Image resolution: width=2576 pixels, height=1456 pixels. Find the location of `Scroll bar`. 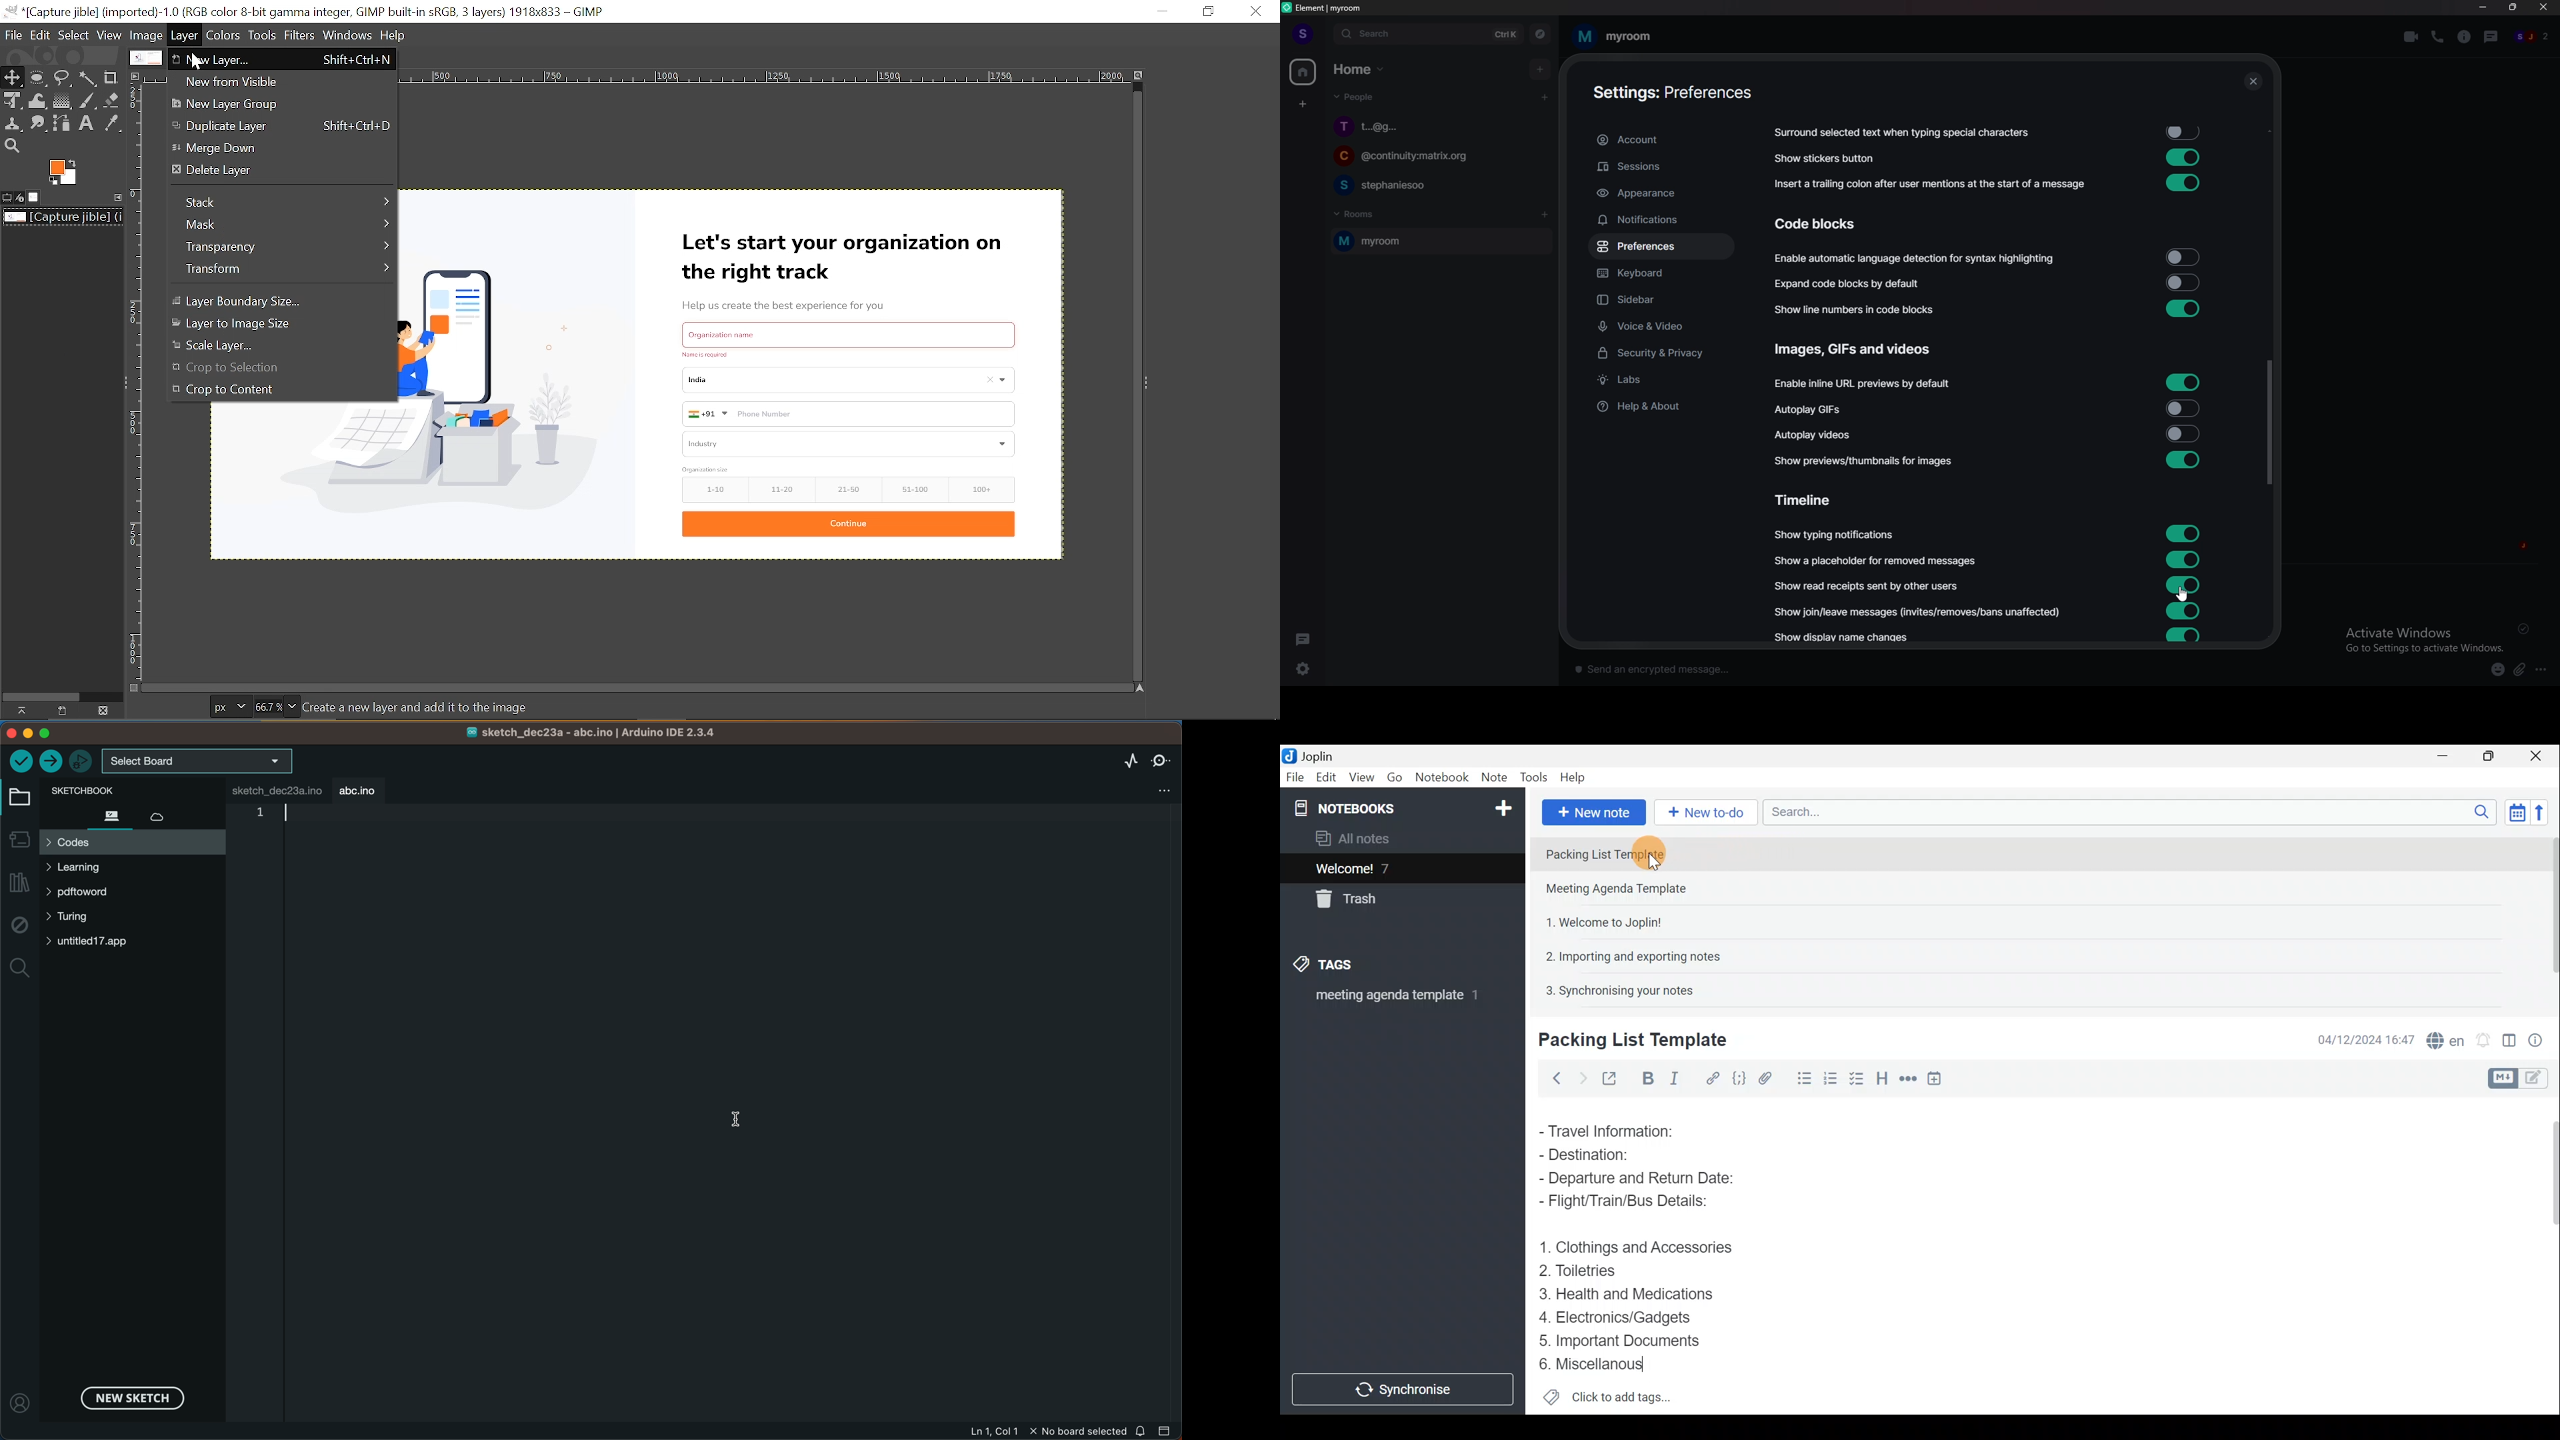

Scroll bar is located at coordinates (2547, 915).